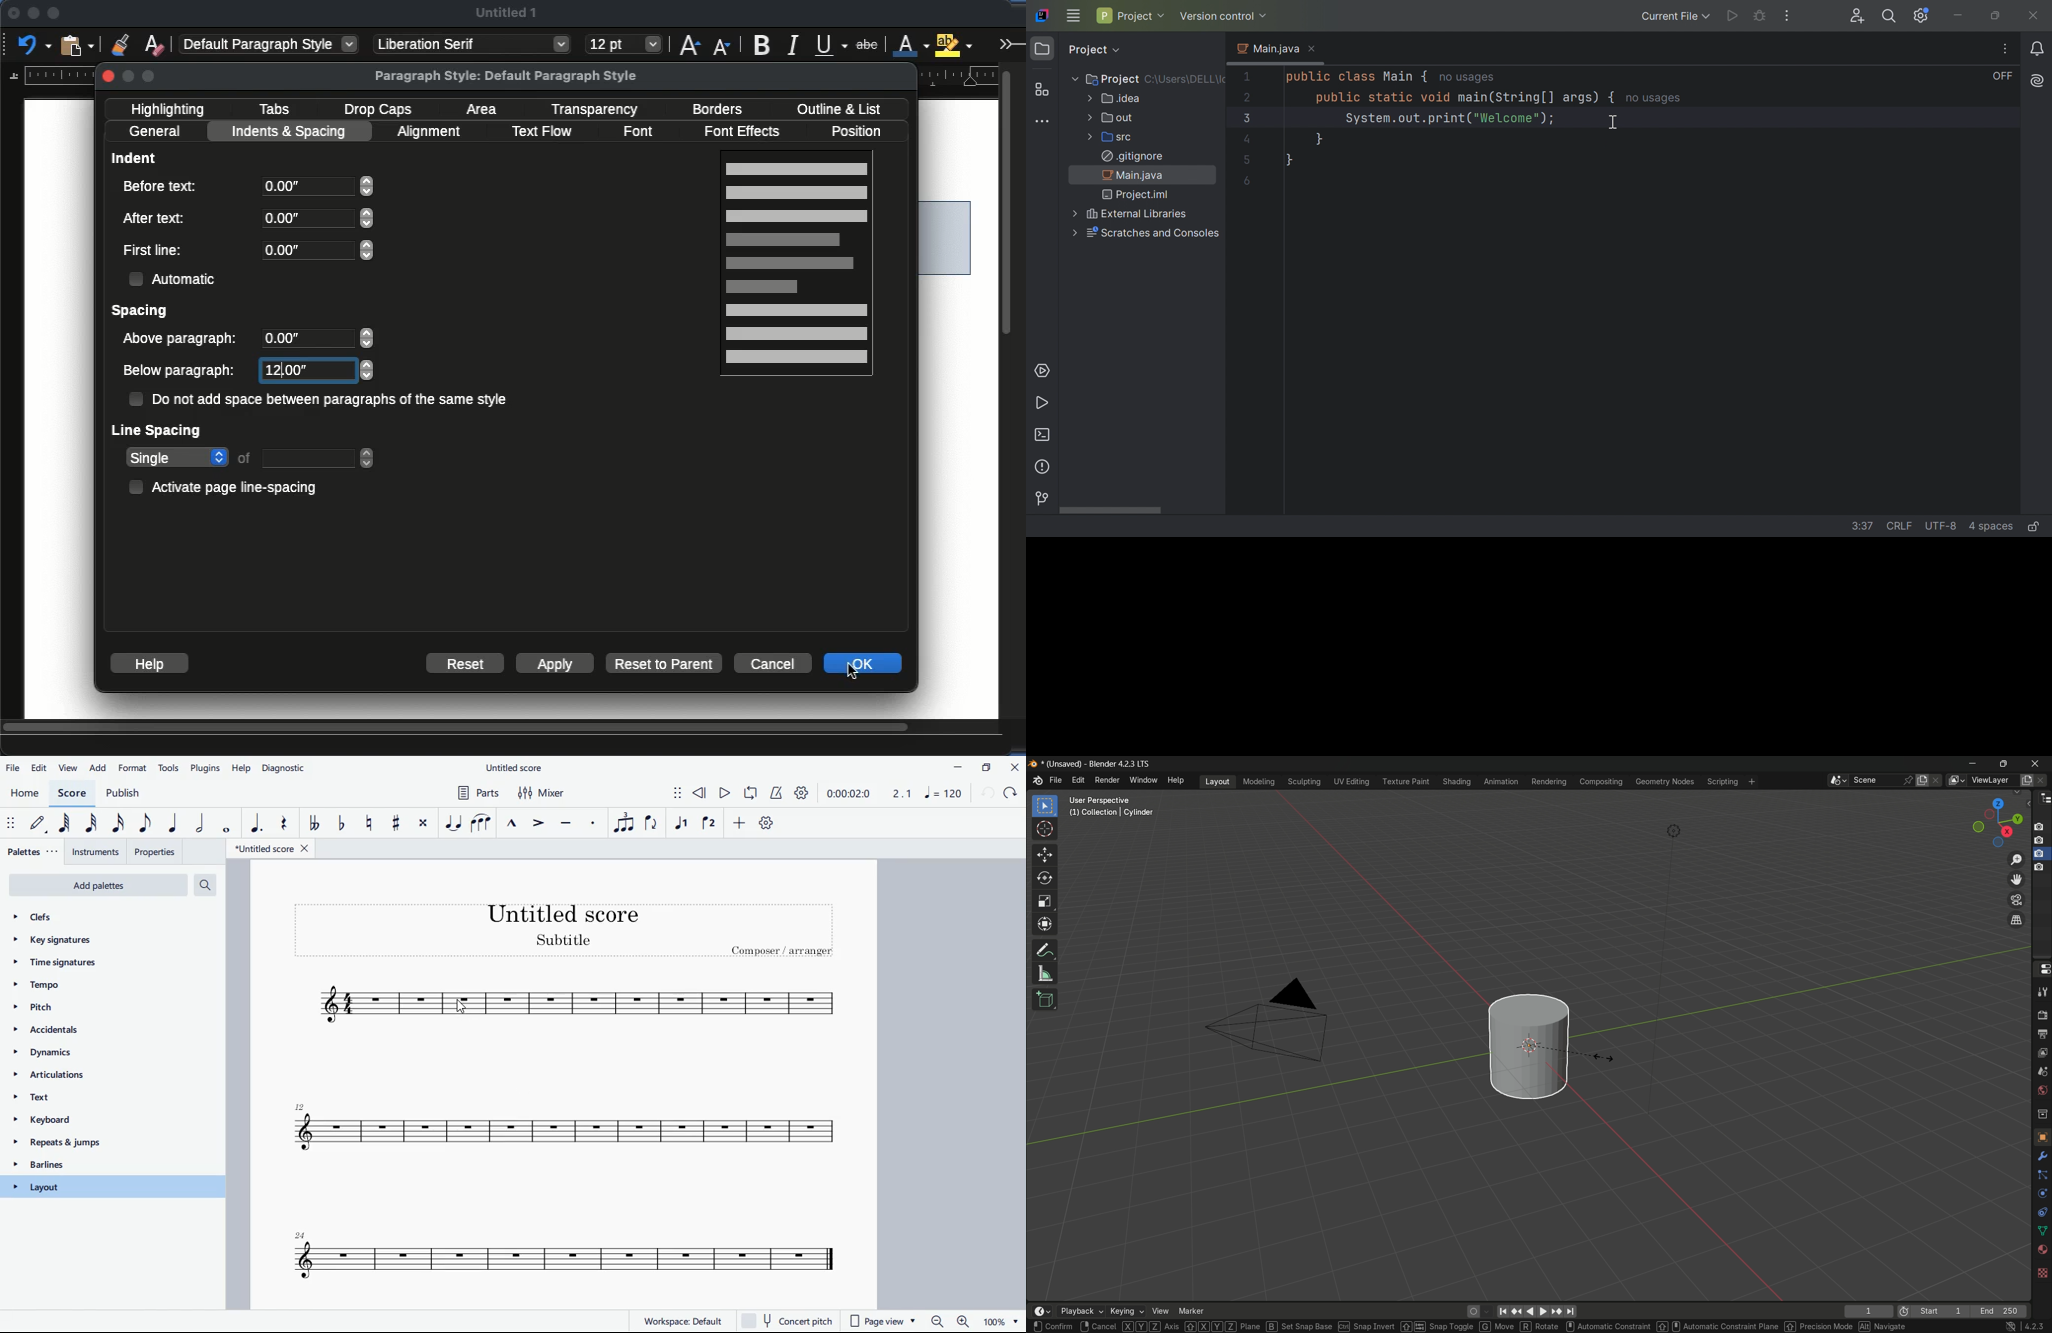 This screenshot has height=1344, width=2072. What do you see at coordinates (92, 967) in the screenshot?
I see `time signatures` at bounding box center [92, 967].